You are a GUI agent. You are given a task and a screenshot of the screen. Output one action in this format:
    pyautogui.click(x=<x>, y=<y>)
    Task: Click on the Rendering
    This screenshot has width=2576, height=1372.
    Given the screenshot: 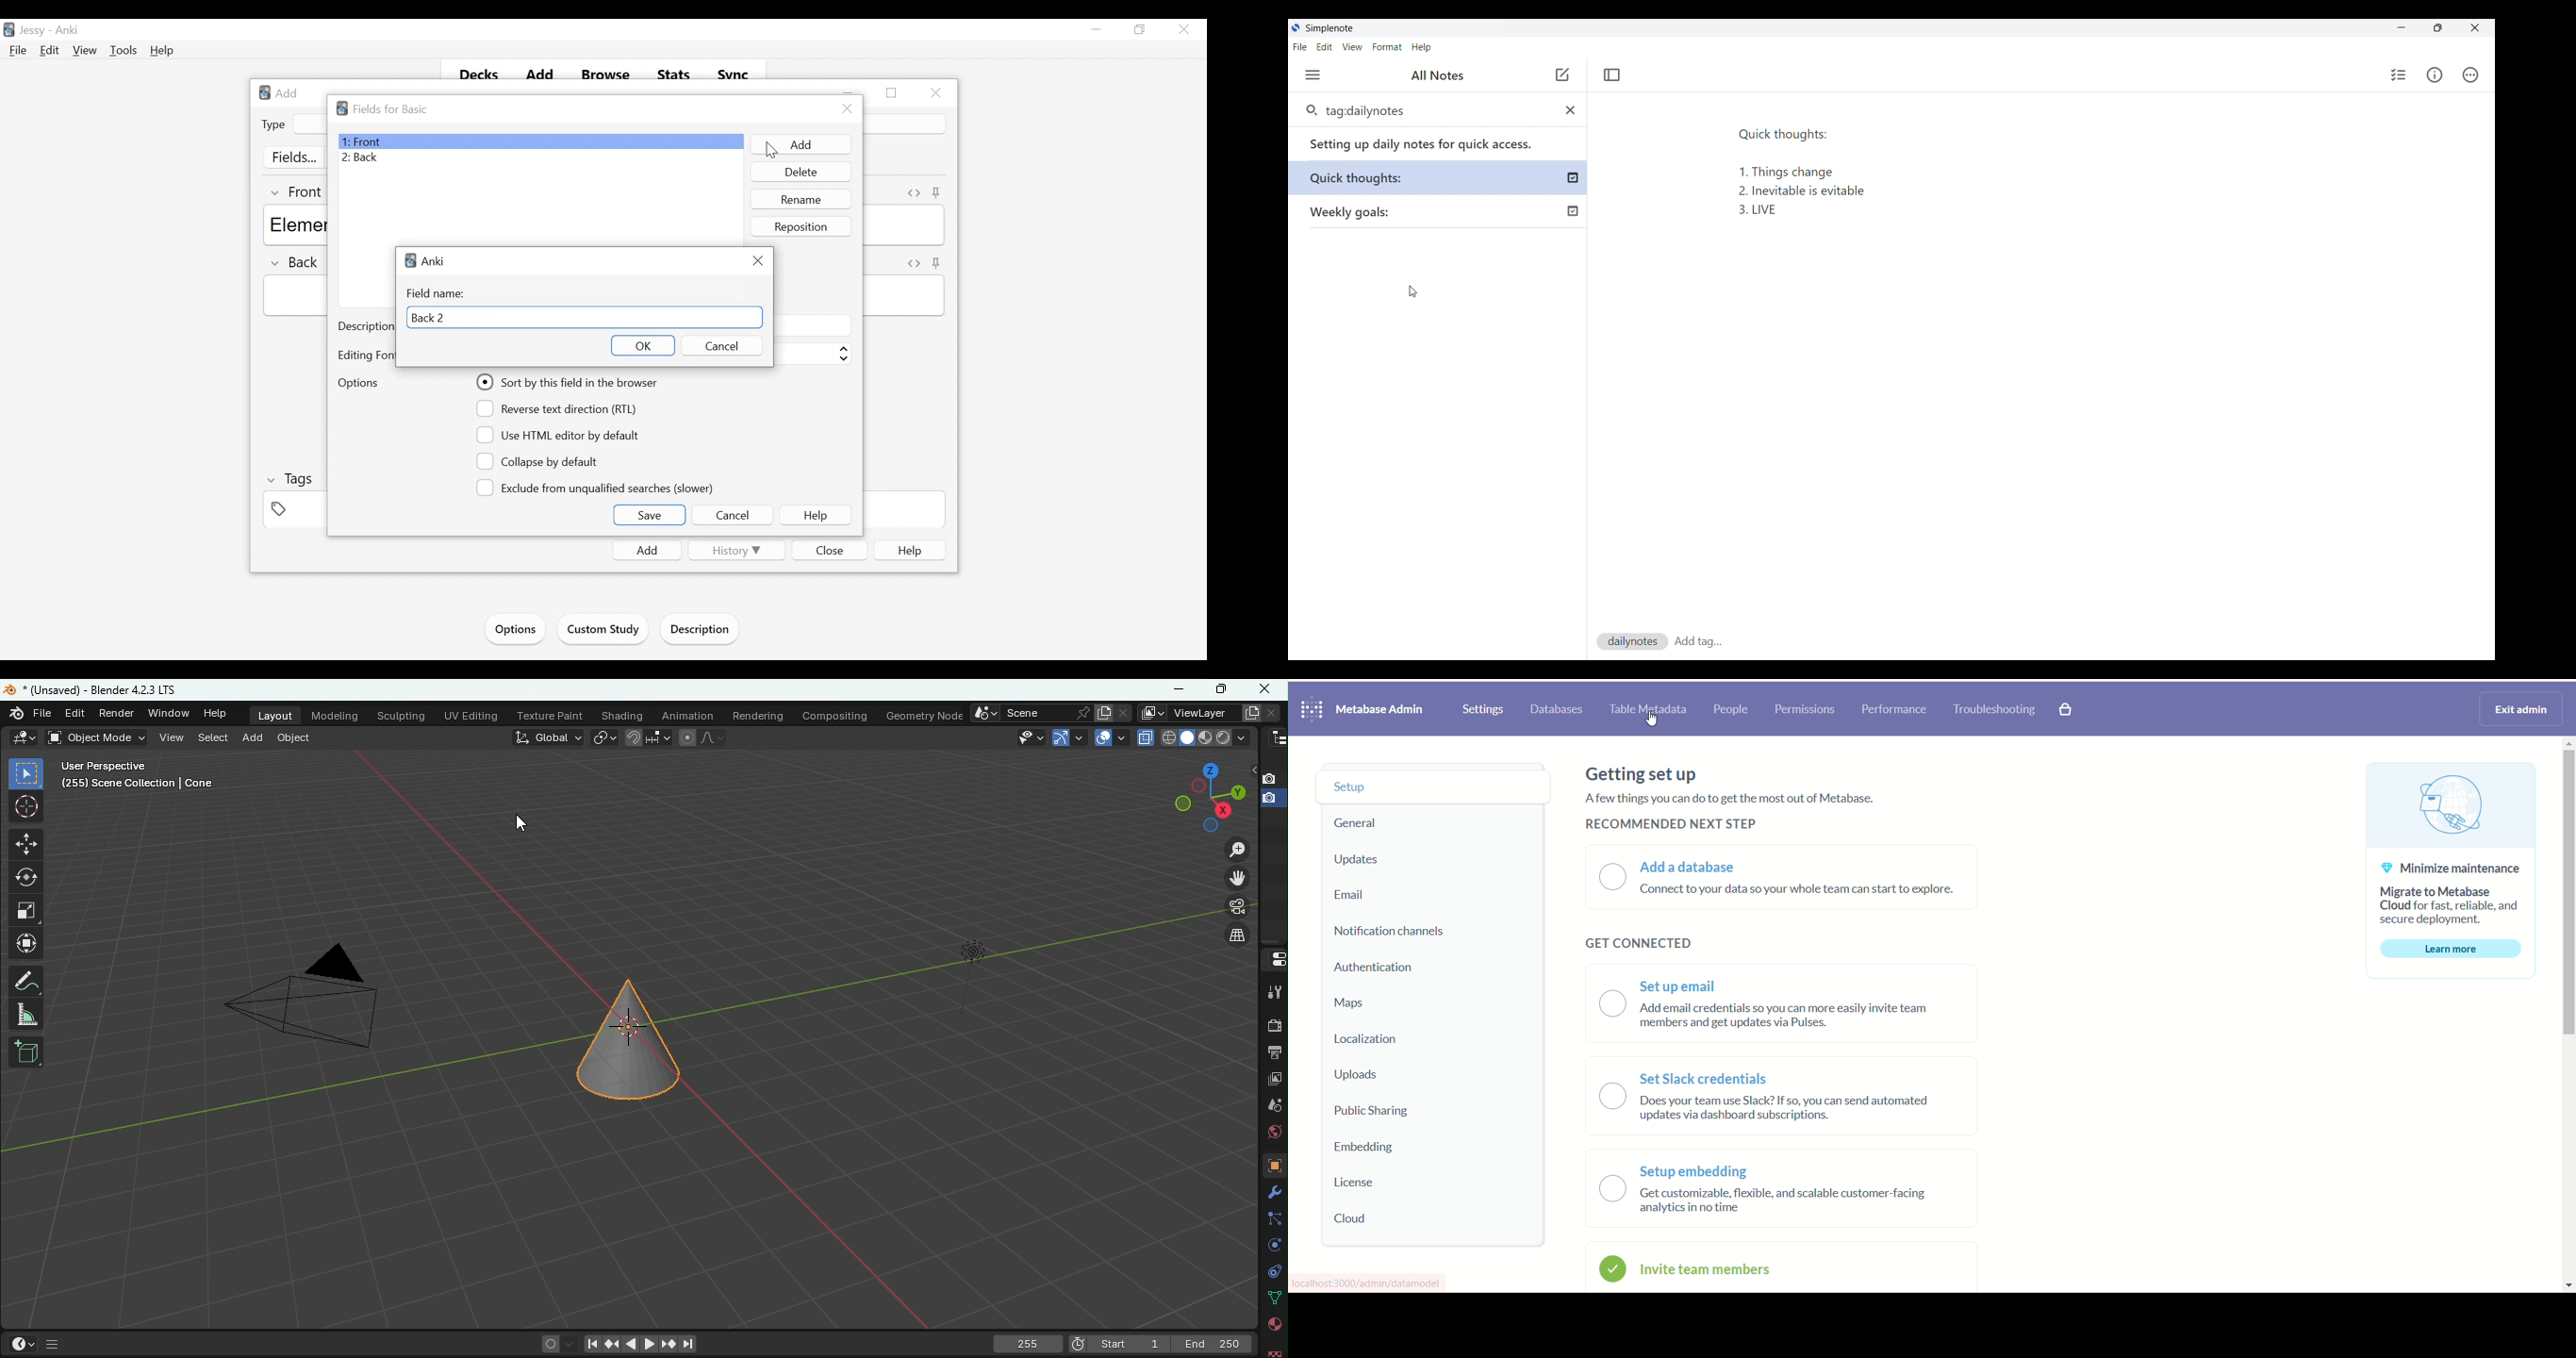 What is the action you would take?
    pyautogui.click(x=759, y=715)
    